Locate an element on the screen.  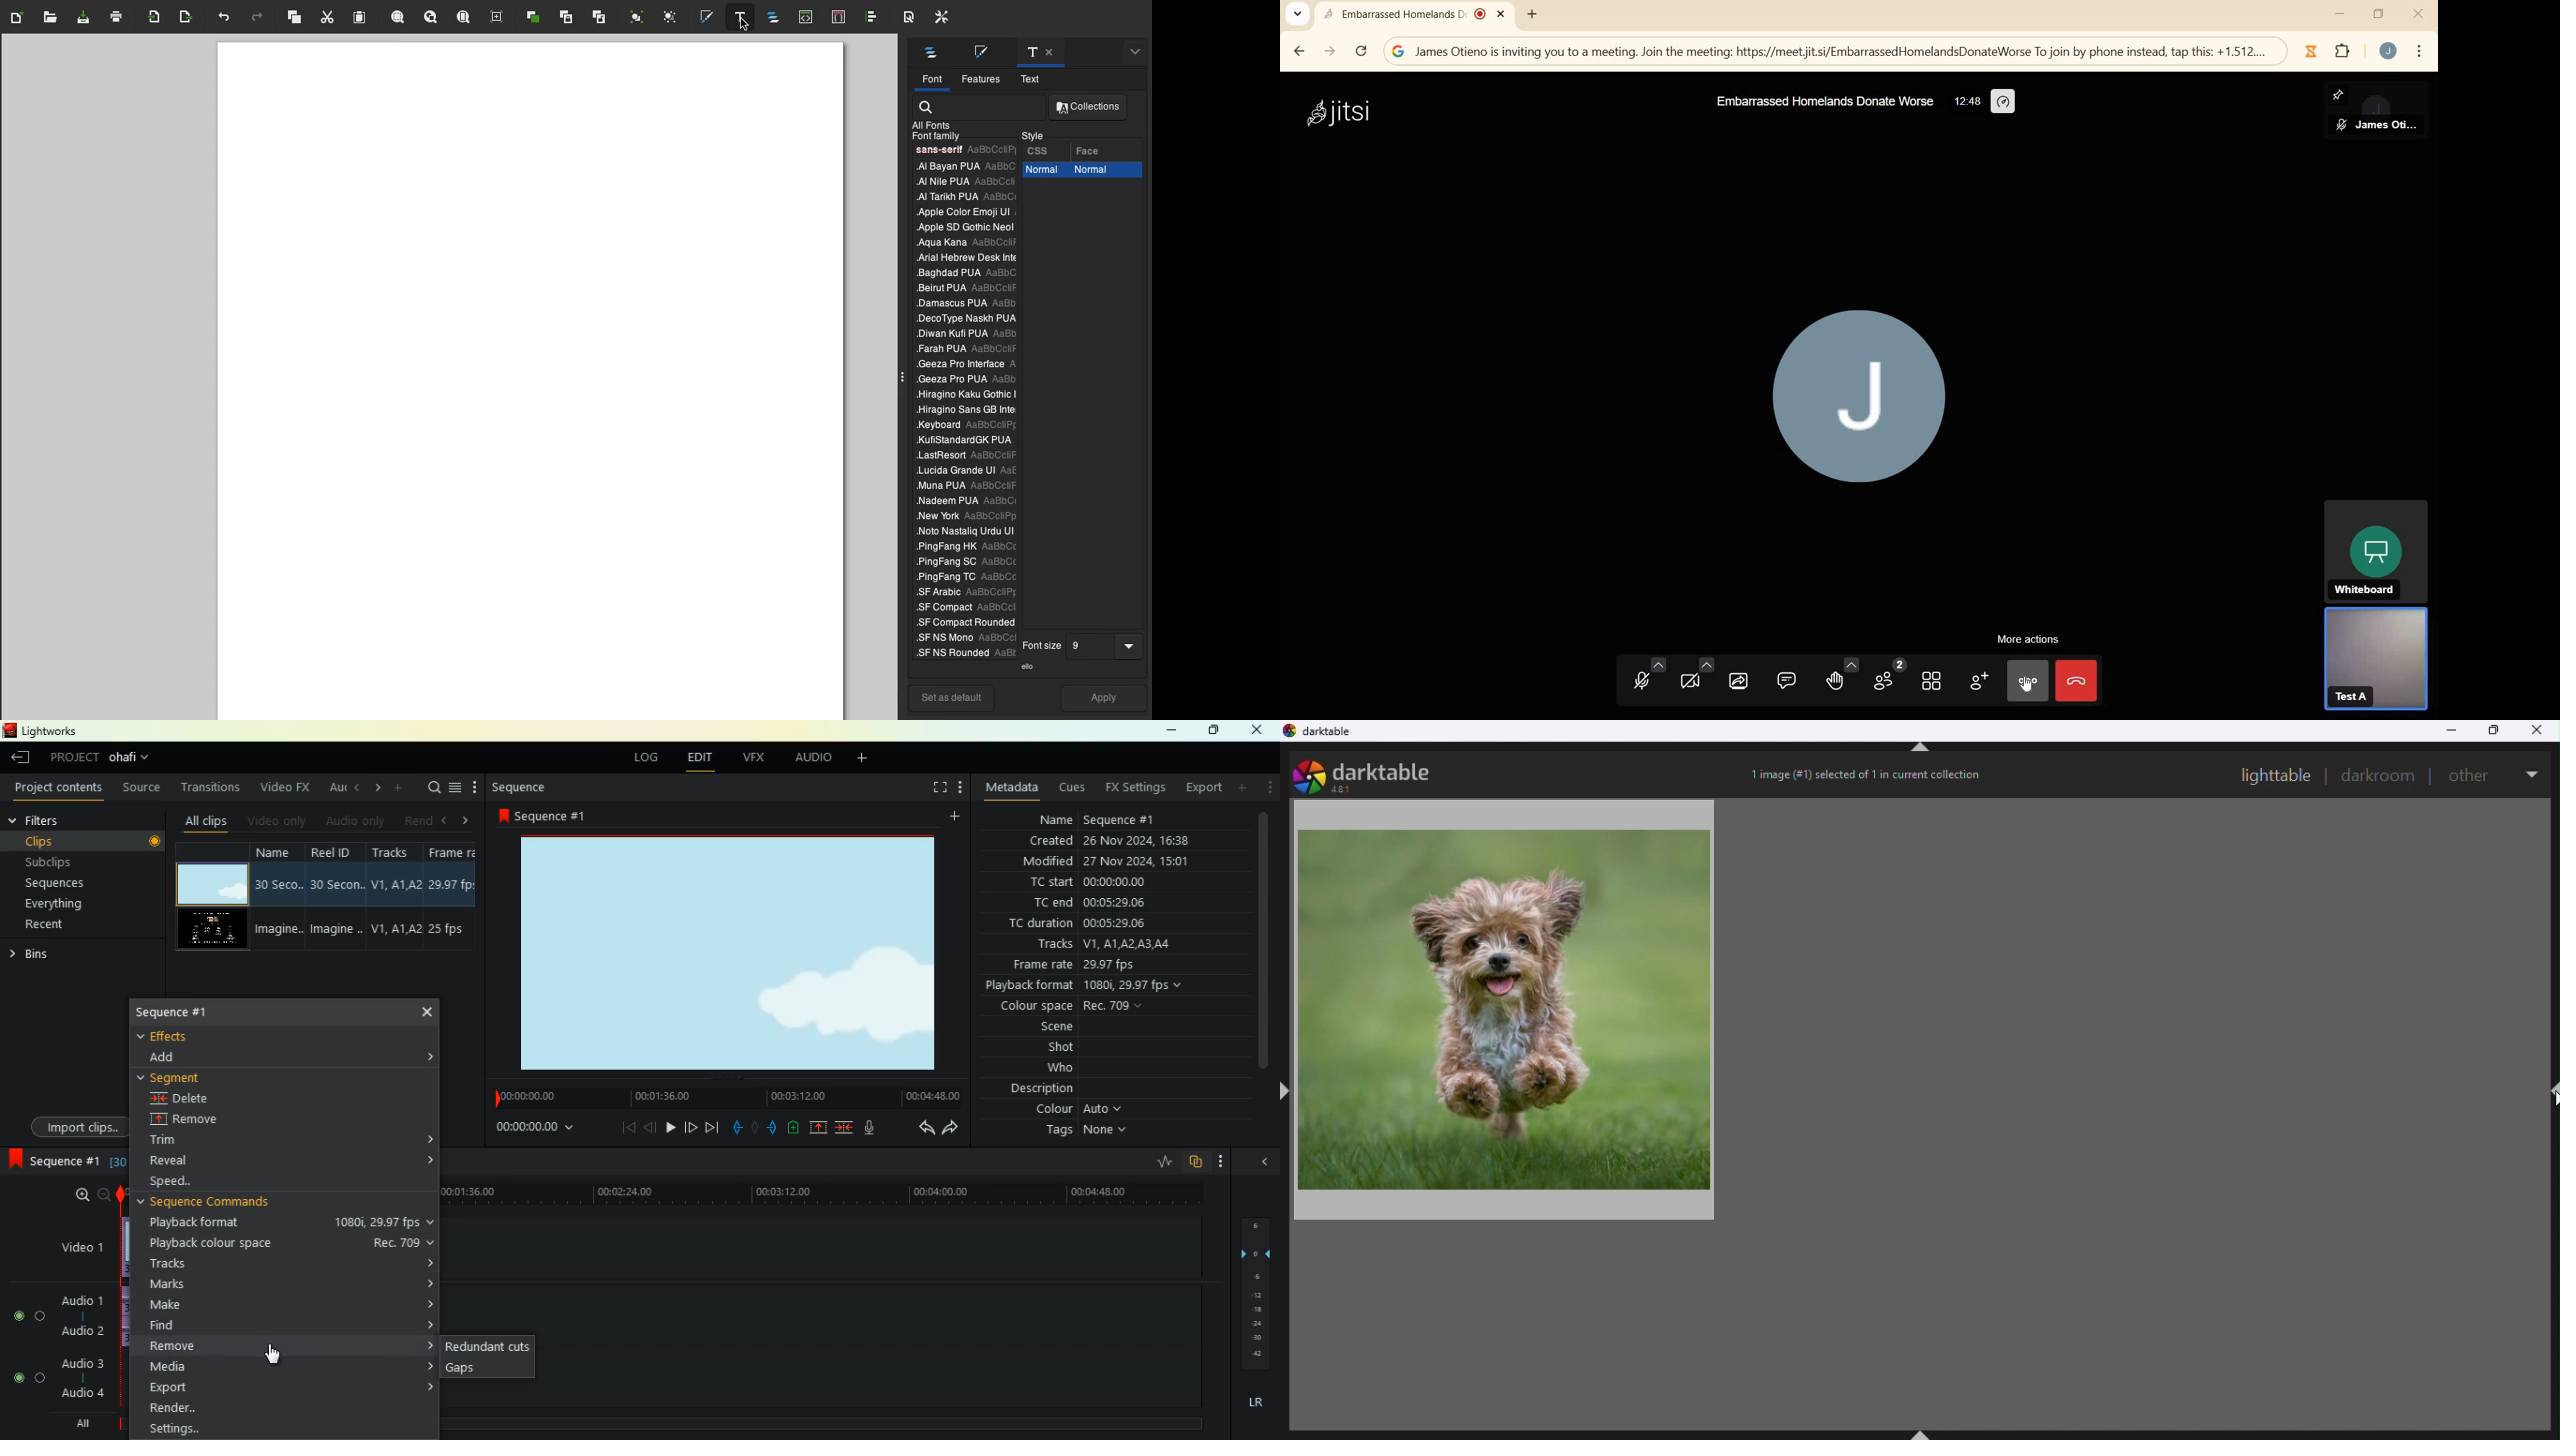
.PingFang SC is located at coordinates (963, 564).